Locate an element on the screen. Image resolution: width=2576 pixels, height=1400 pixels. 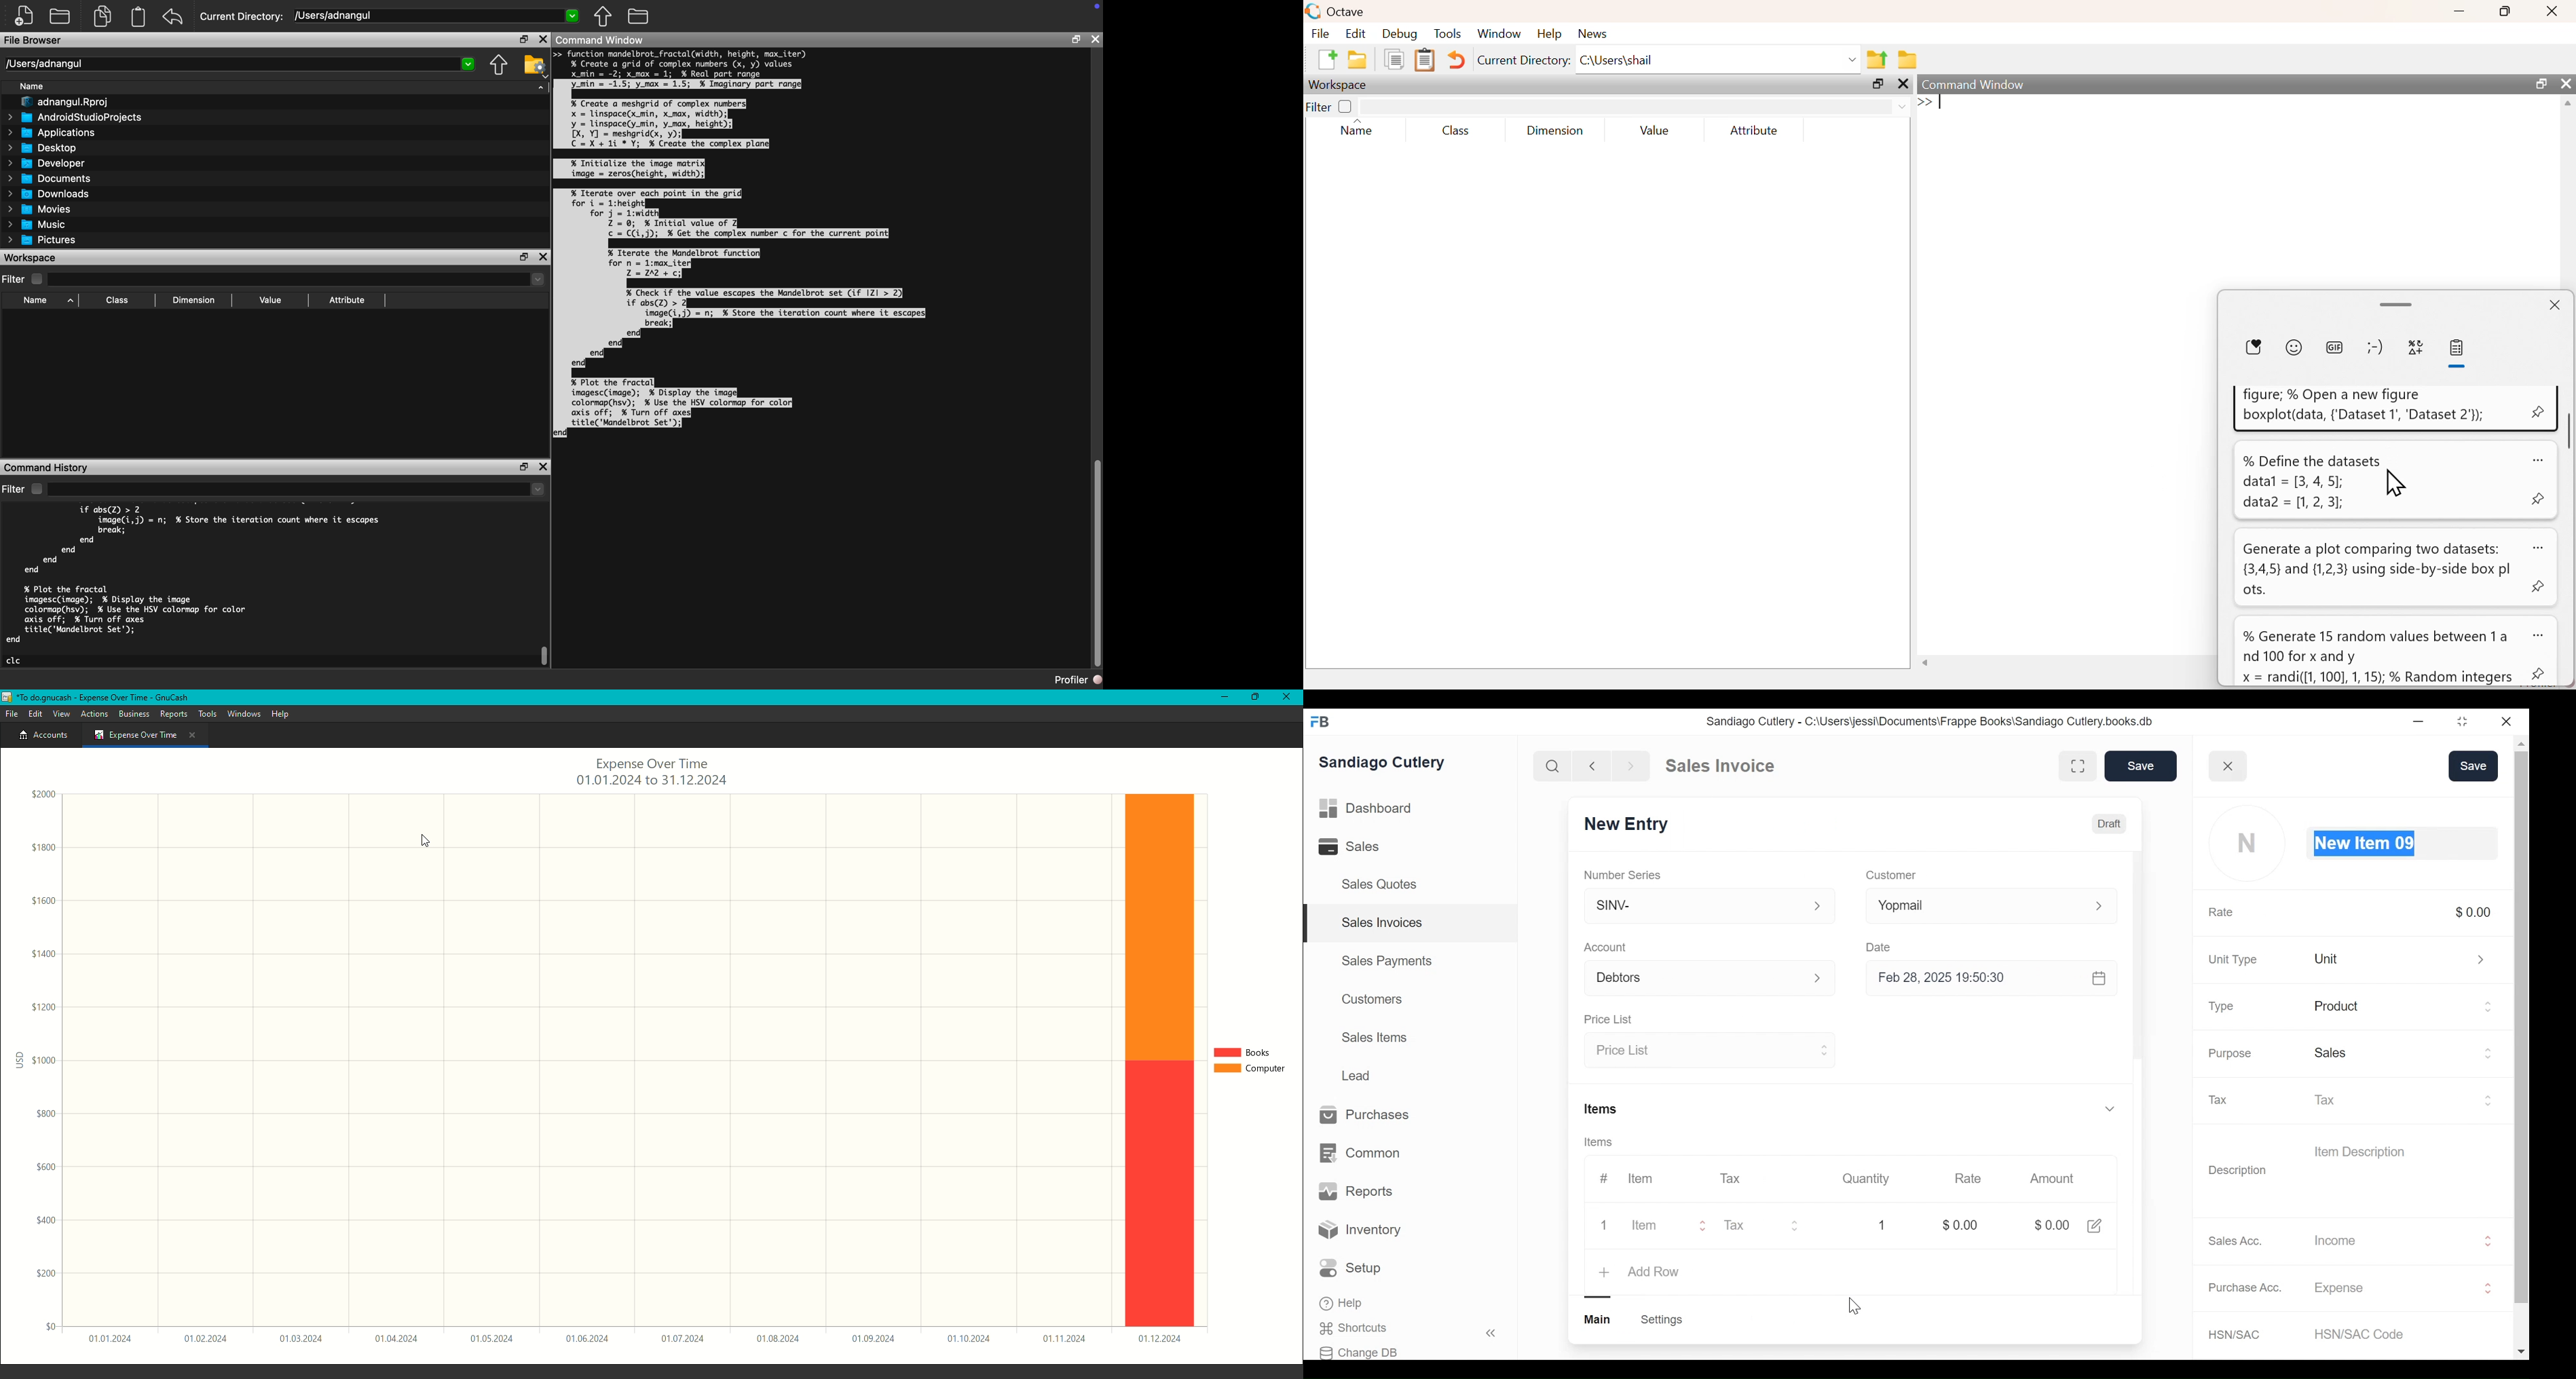
New Item 09 is located at coordinates (2404, 845).